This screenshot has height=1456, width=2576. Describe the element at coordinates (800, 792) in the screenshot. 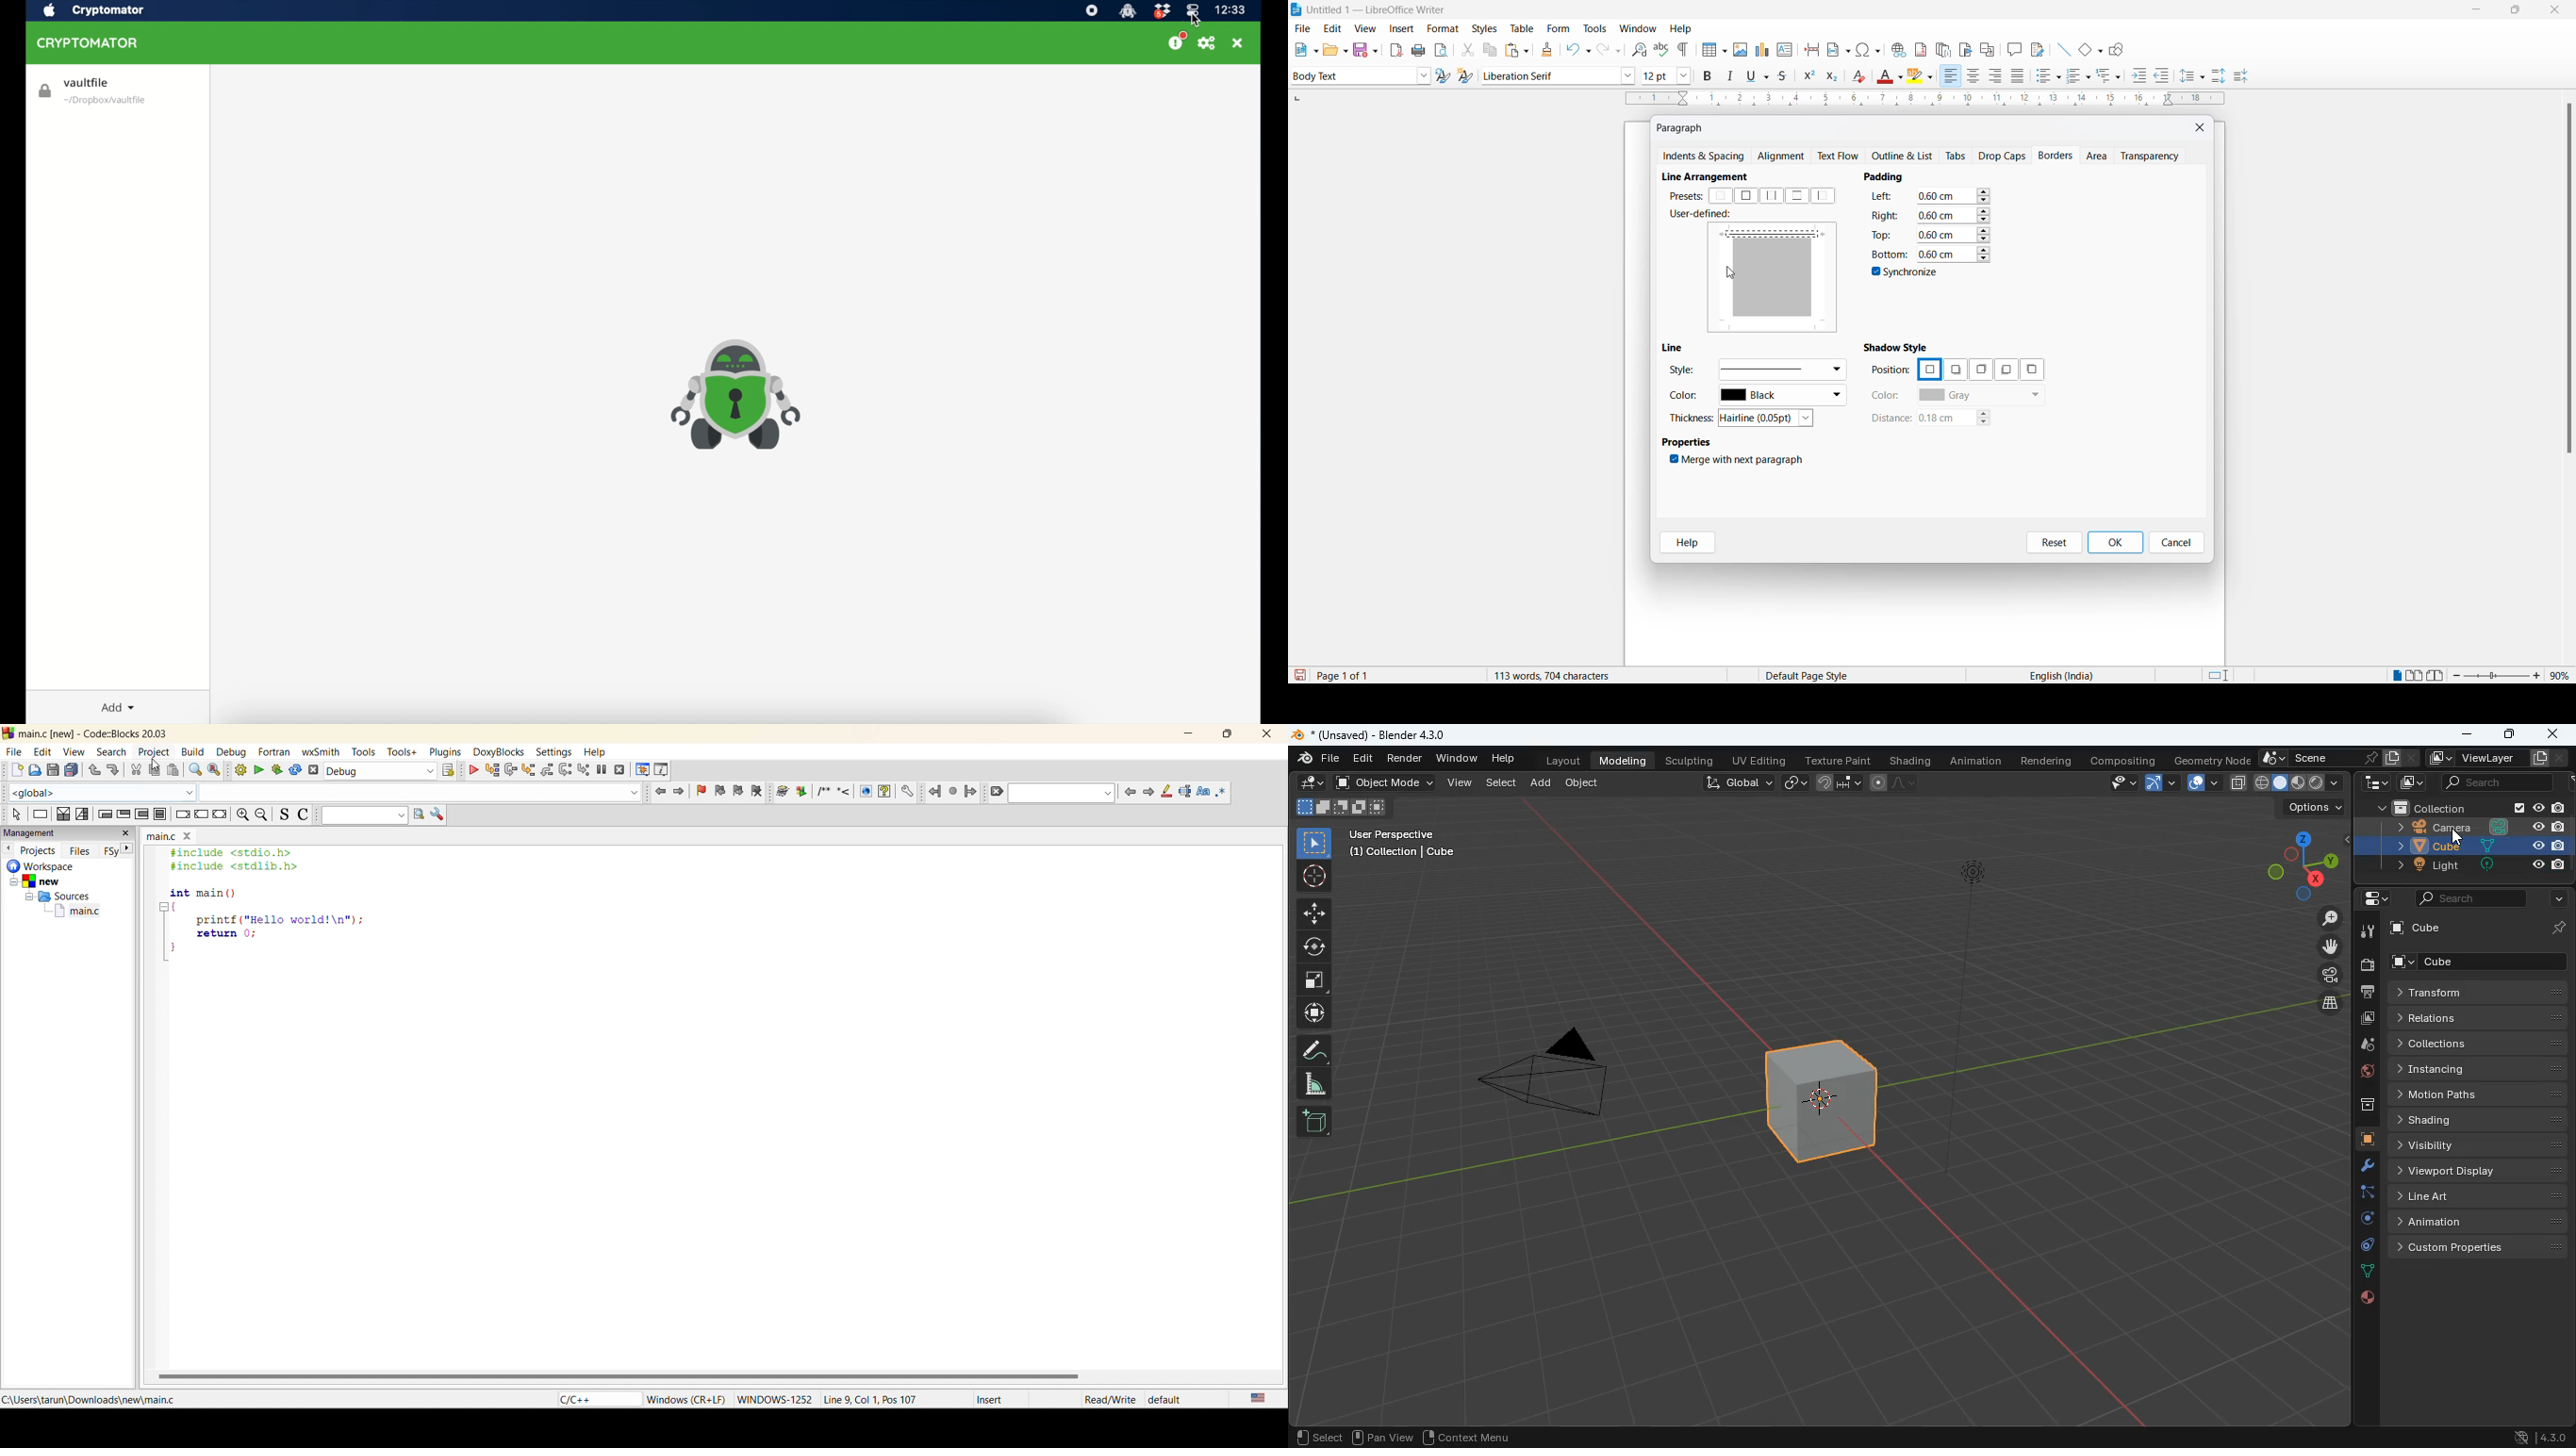

I see `Extract documentation for the current project` at that location.